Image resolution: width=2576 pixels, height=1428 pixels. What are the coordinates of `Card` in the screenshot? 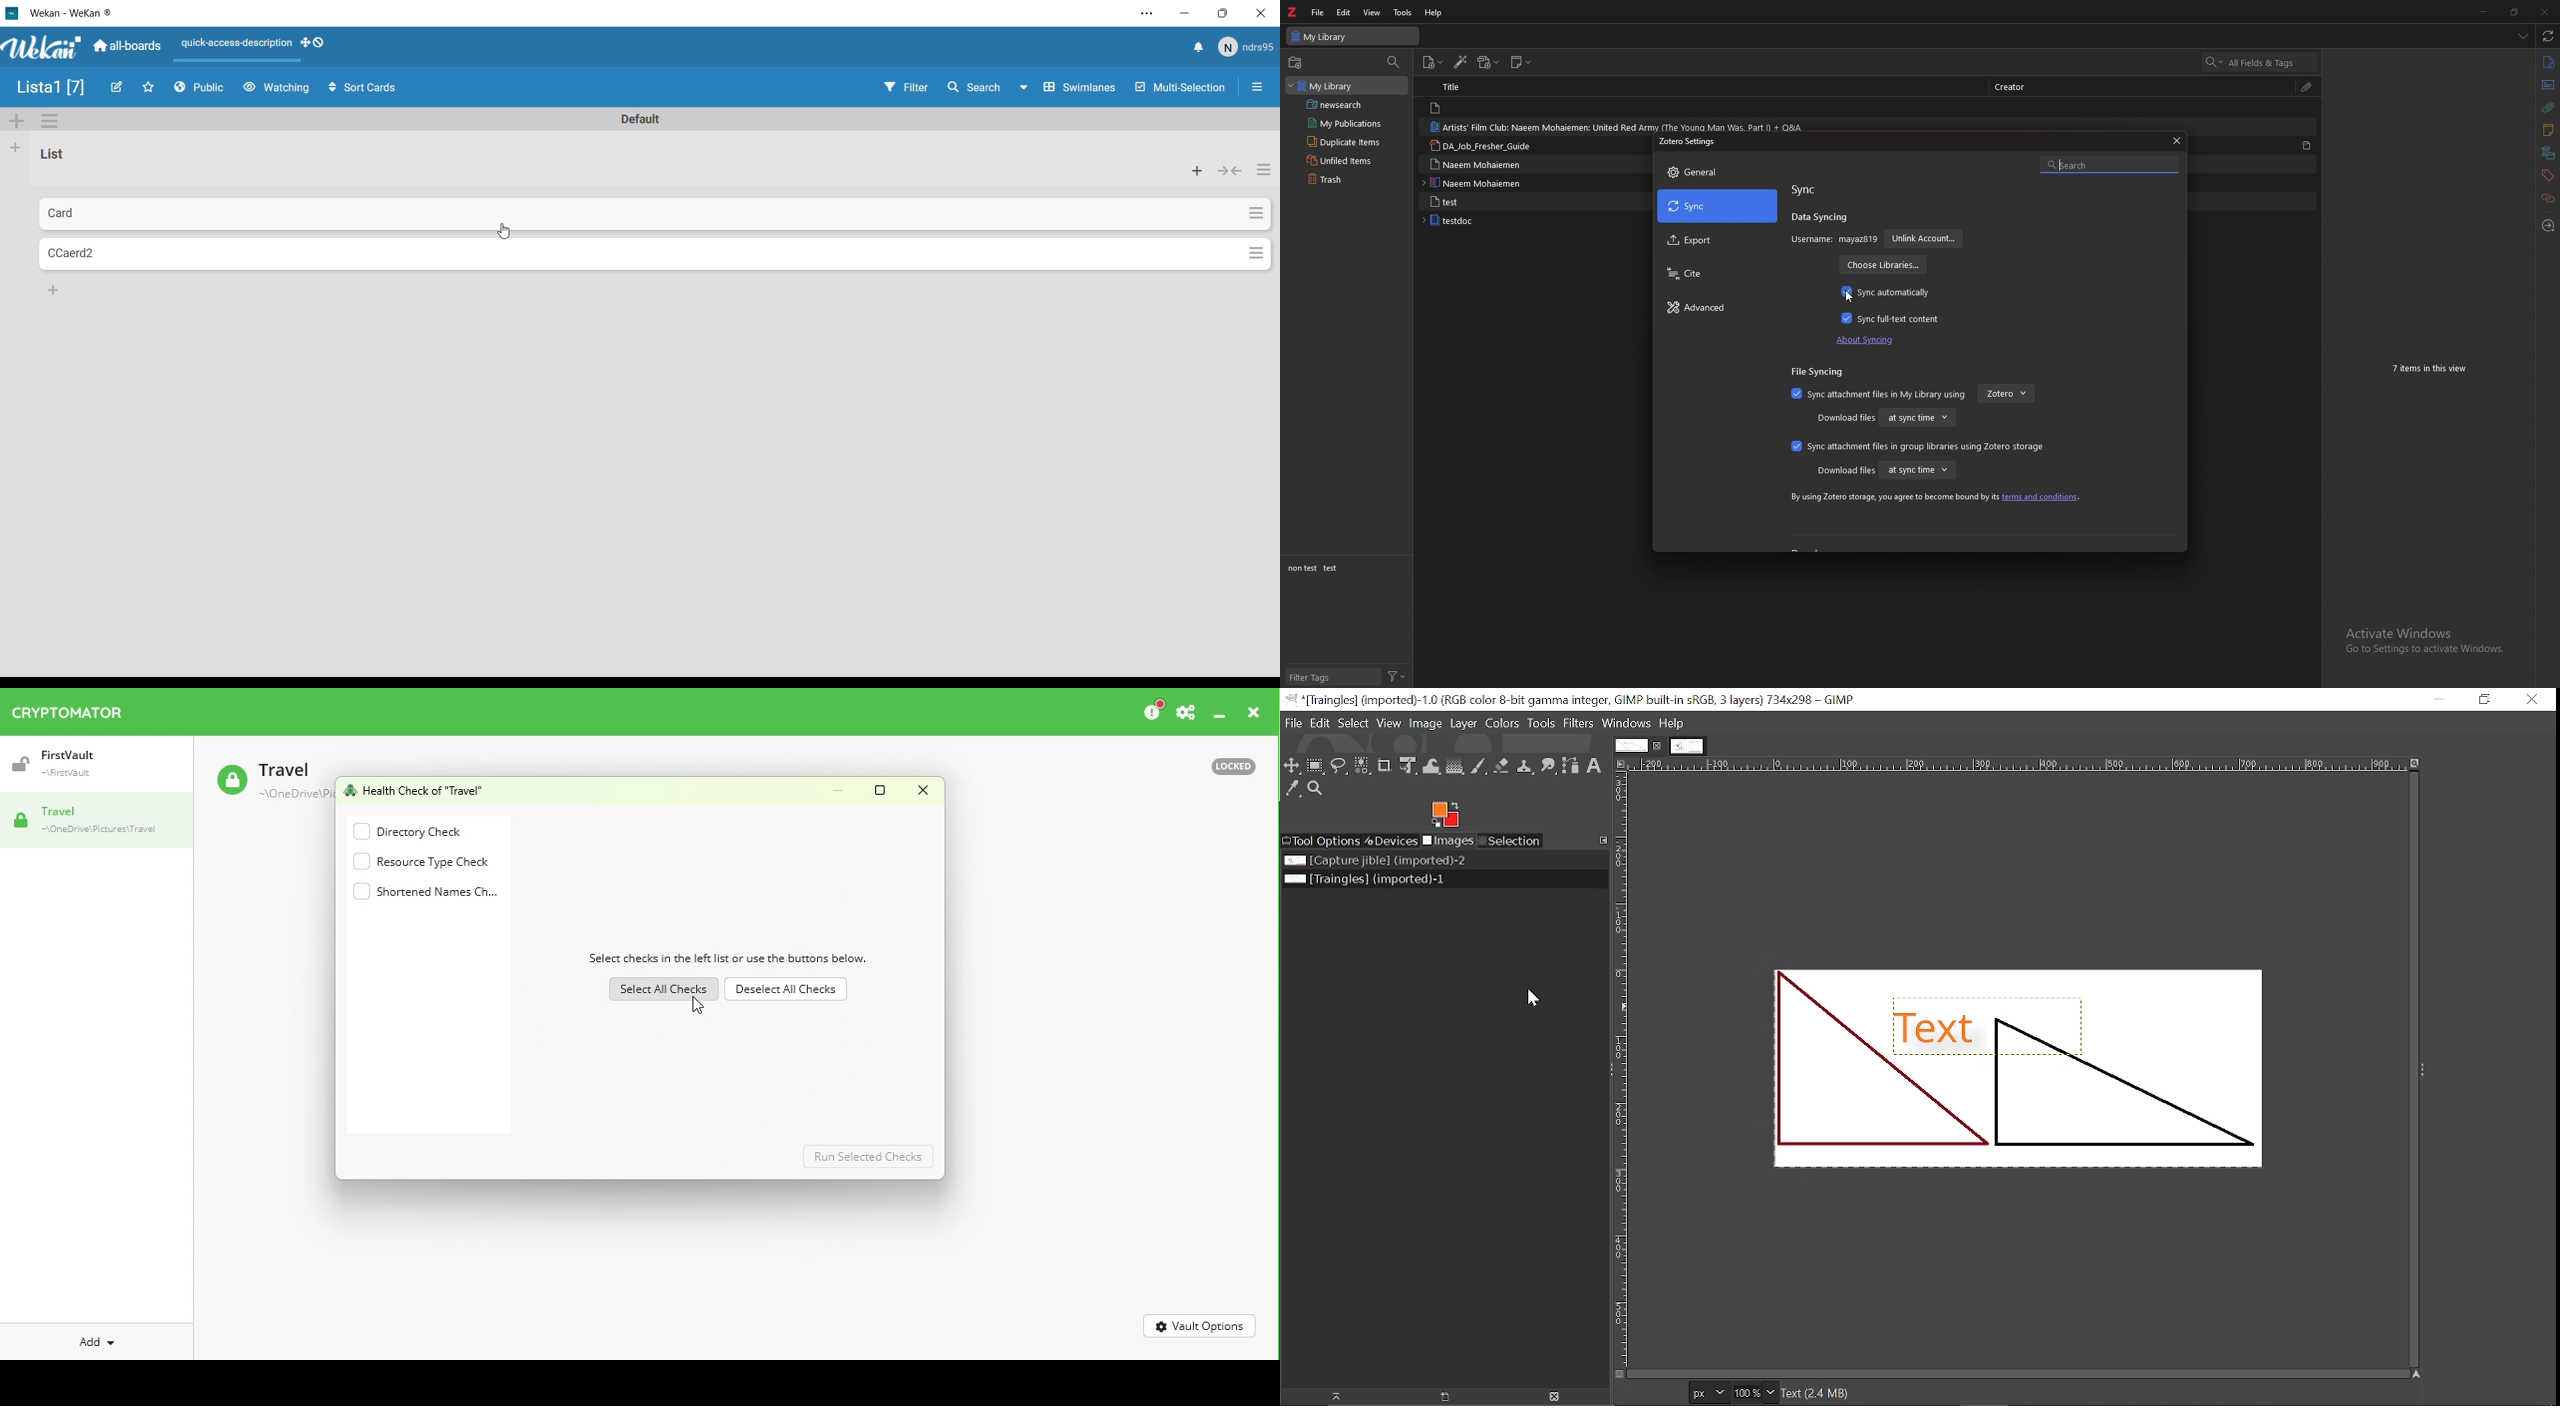 It's located at (565, 215).